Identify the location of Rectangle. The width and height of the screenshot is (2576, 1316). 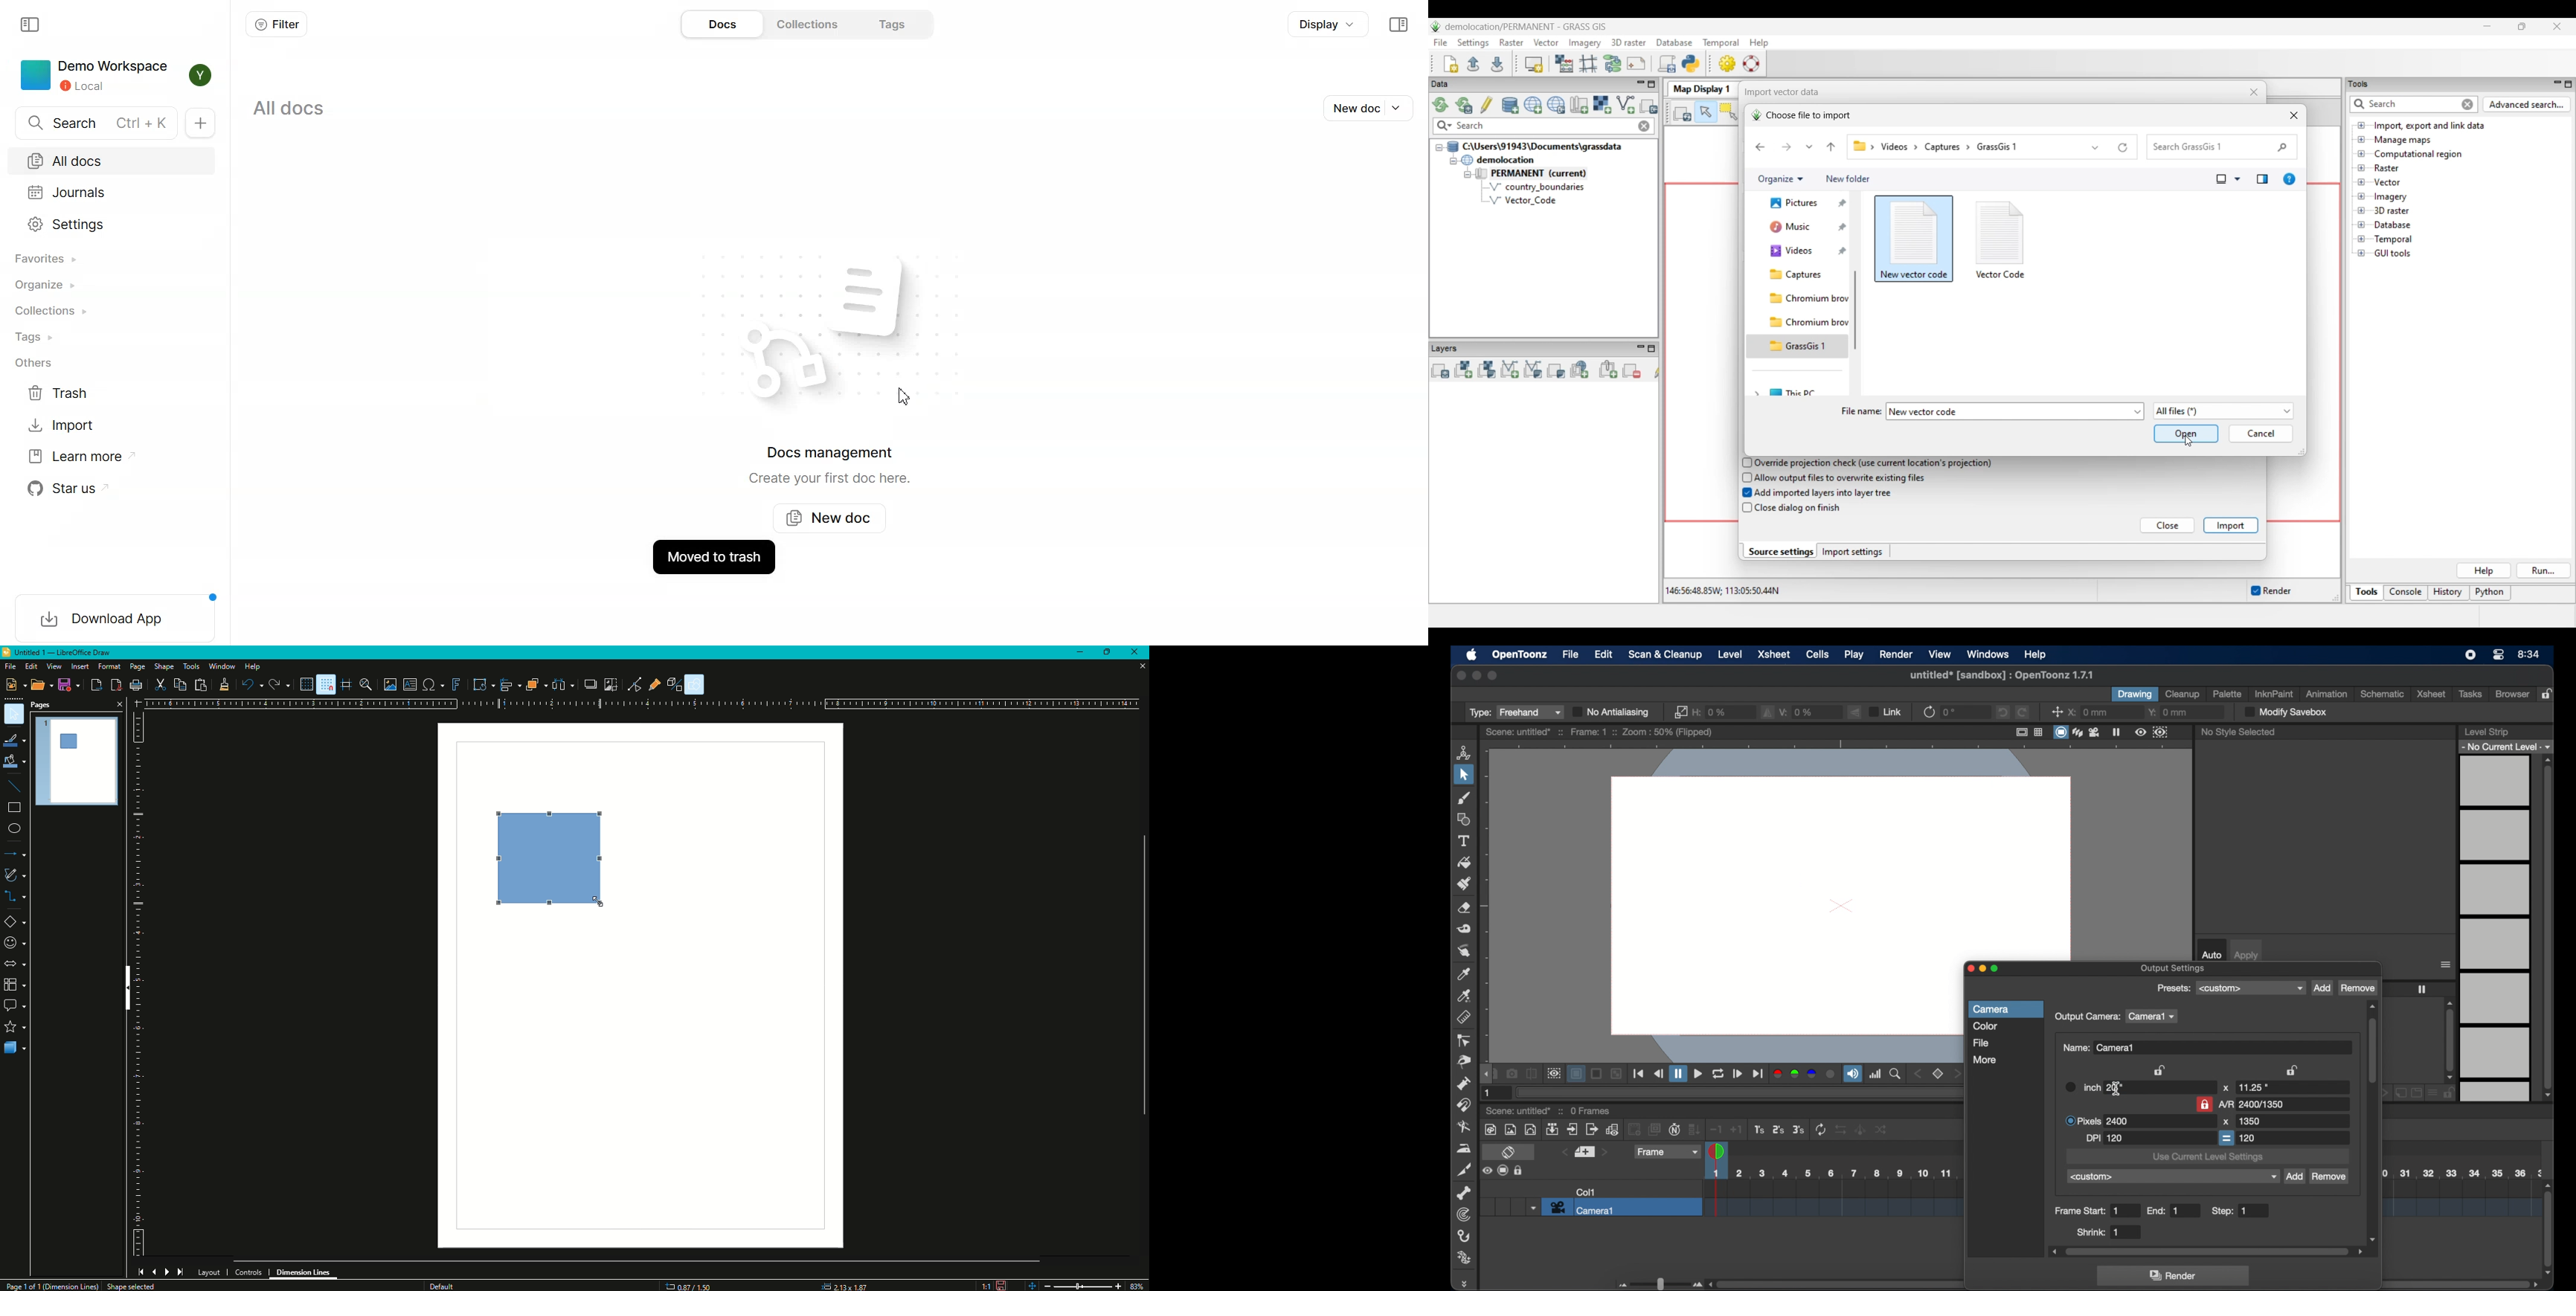
(13, 810).